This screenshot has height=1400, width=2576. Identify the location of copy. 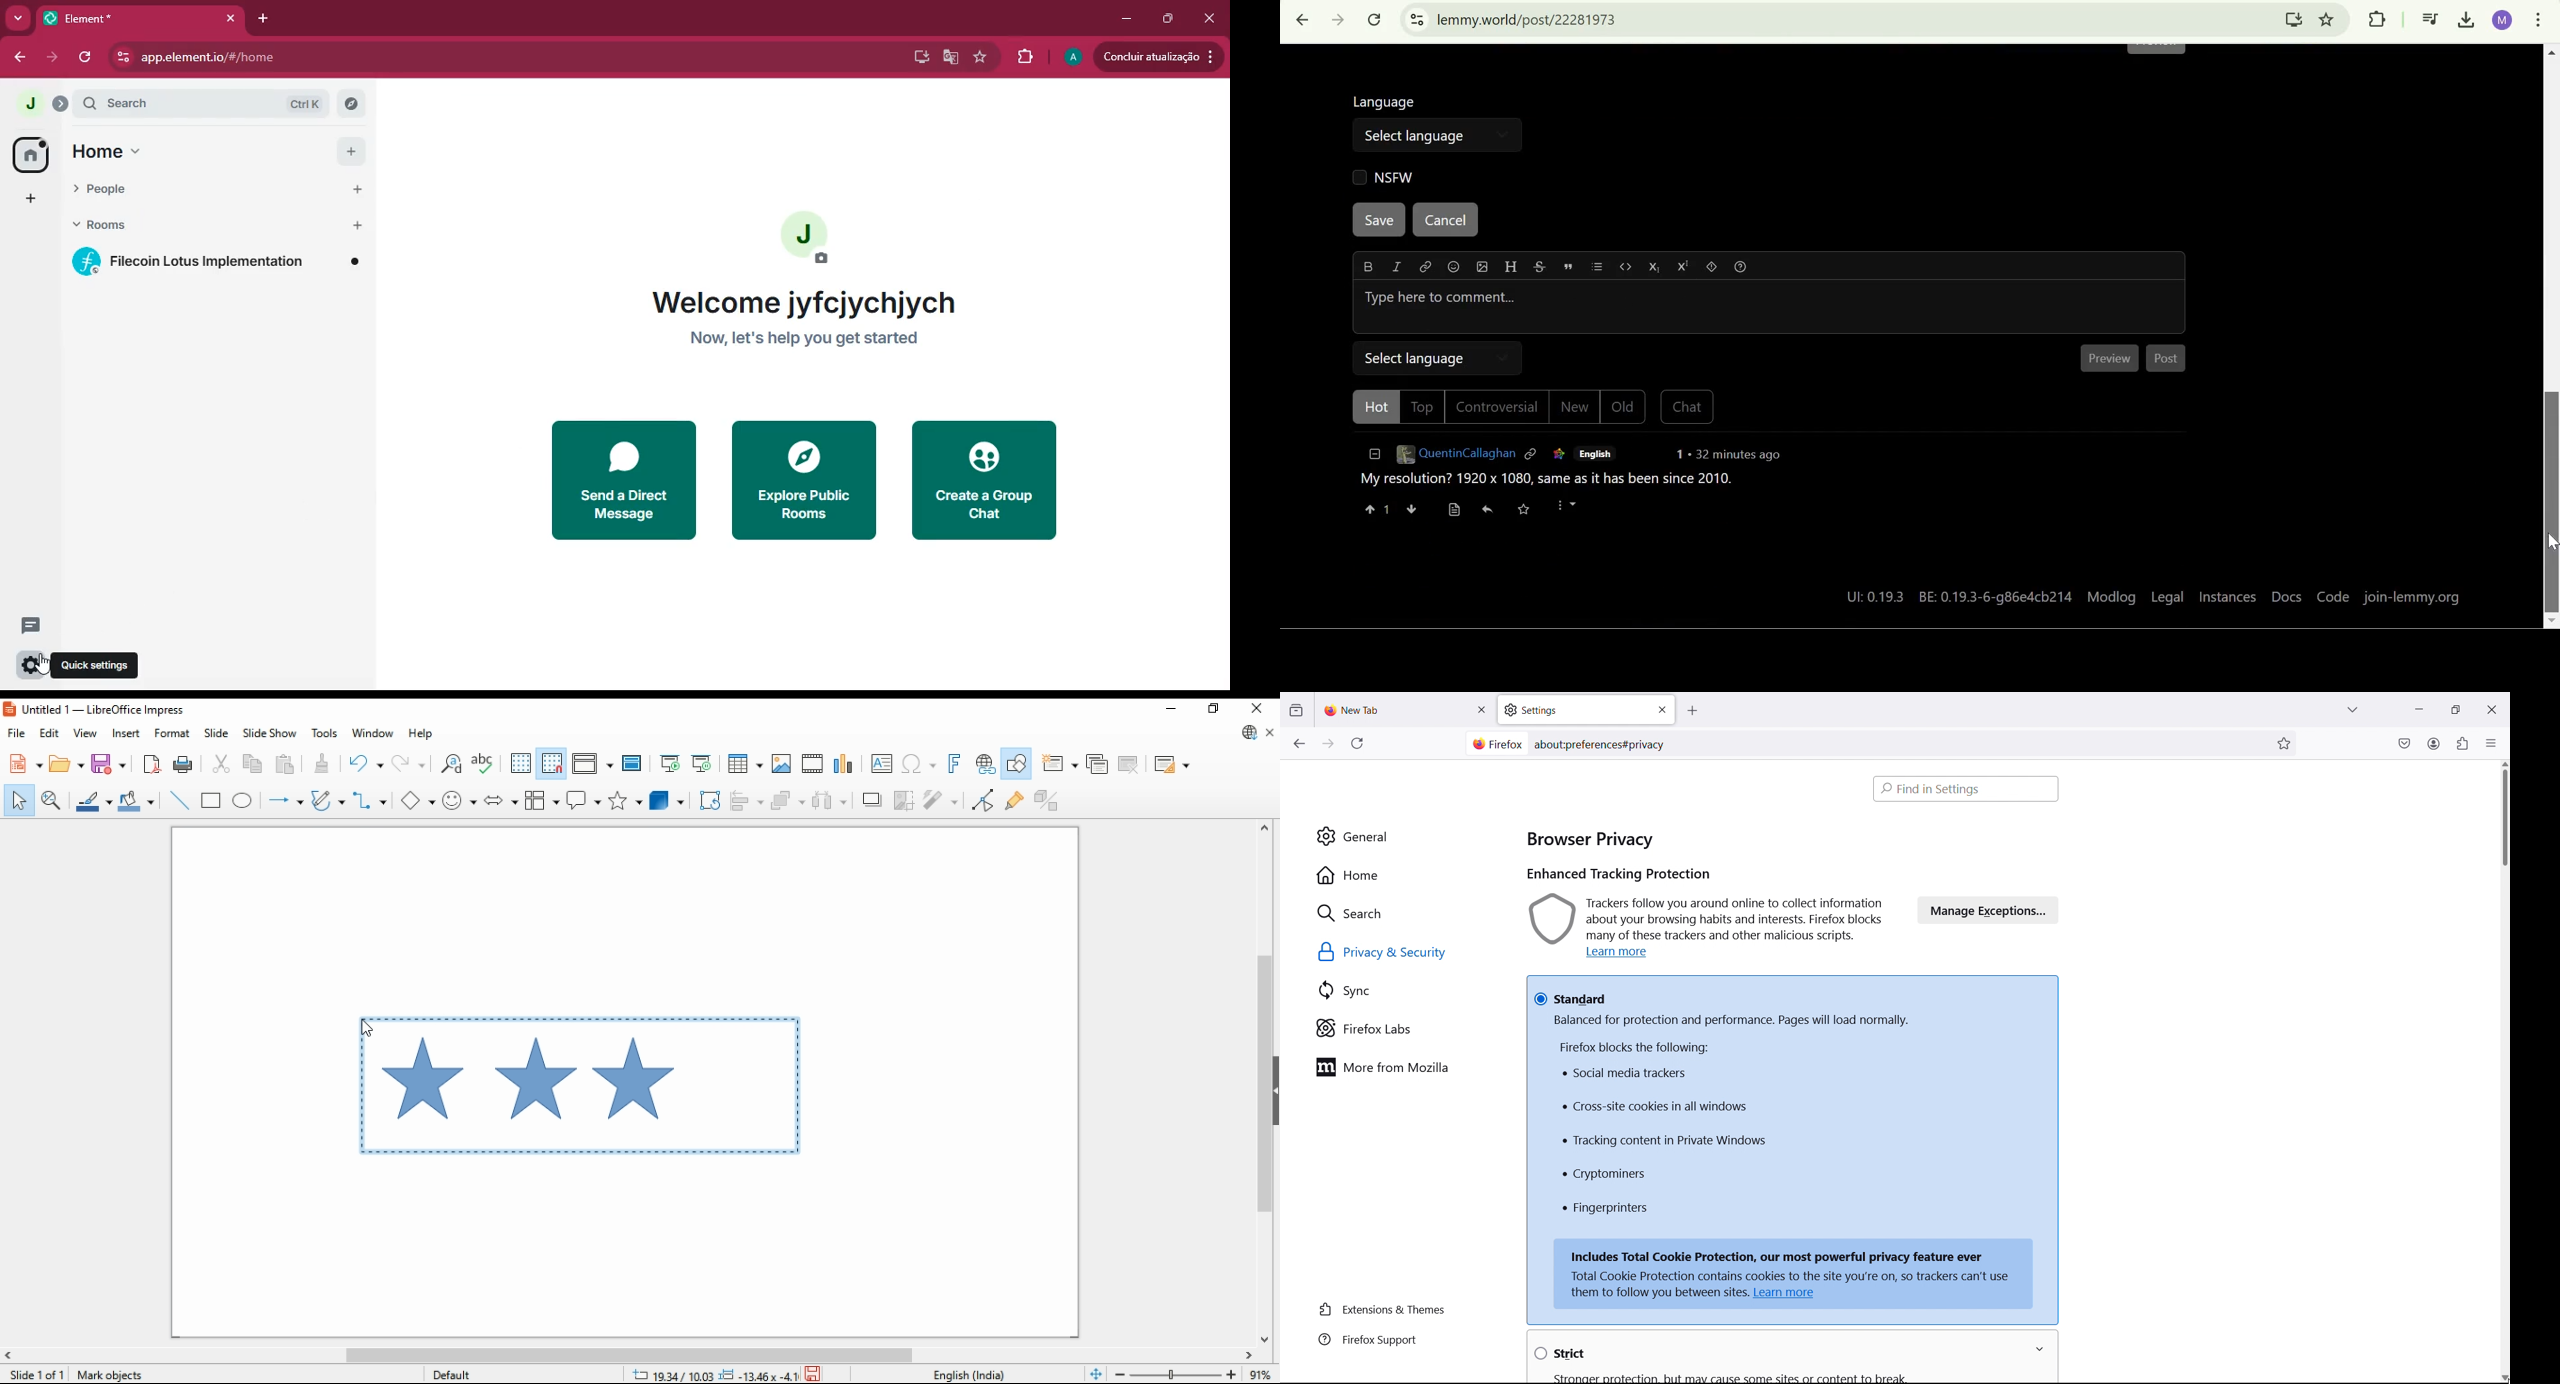
(257, 764).